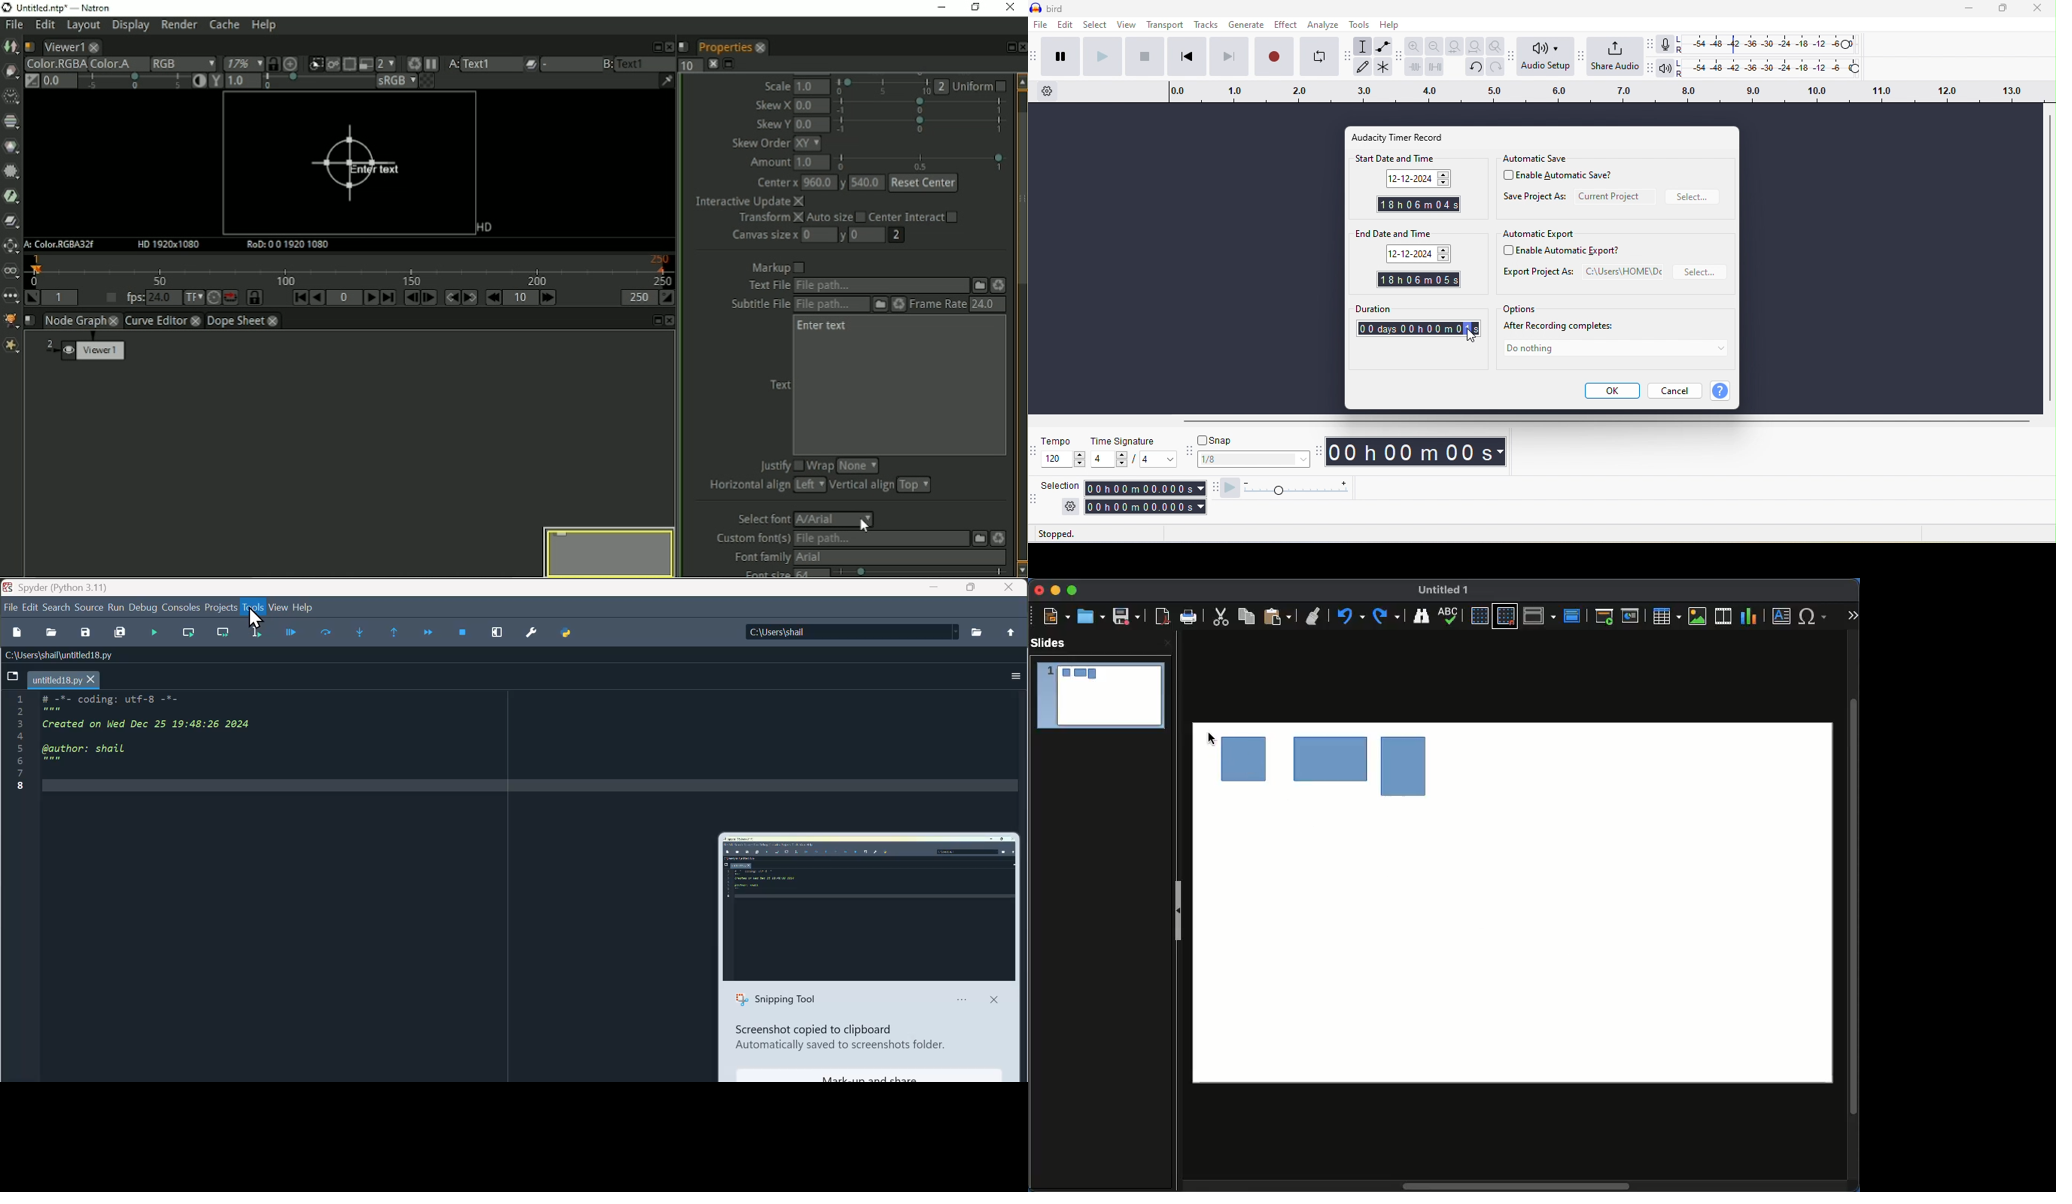 This screenshot has width=2072, height=1204. What do you see at coordinates (1388, 616) in the screenshot?
I see `Redo` at bounding box center [1388, 616].